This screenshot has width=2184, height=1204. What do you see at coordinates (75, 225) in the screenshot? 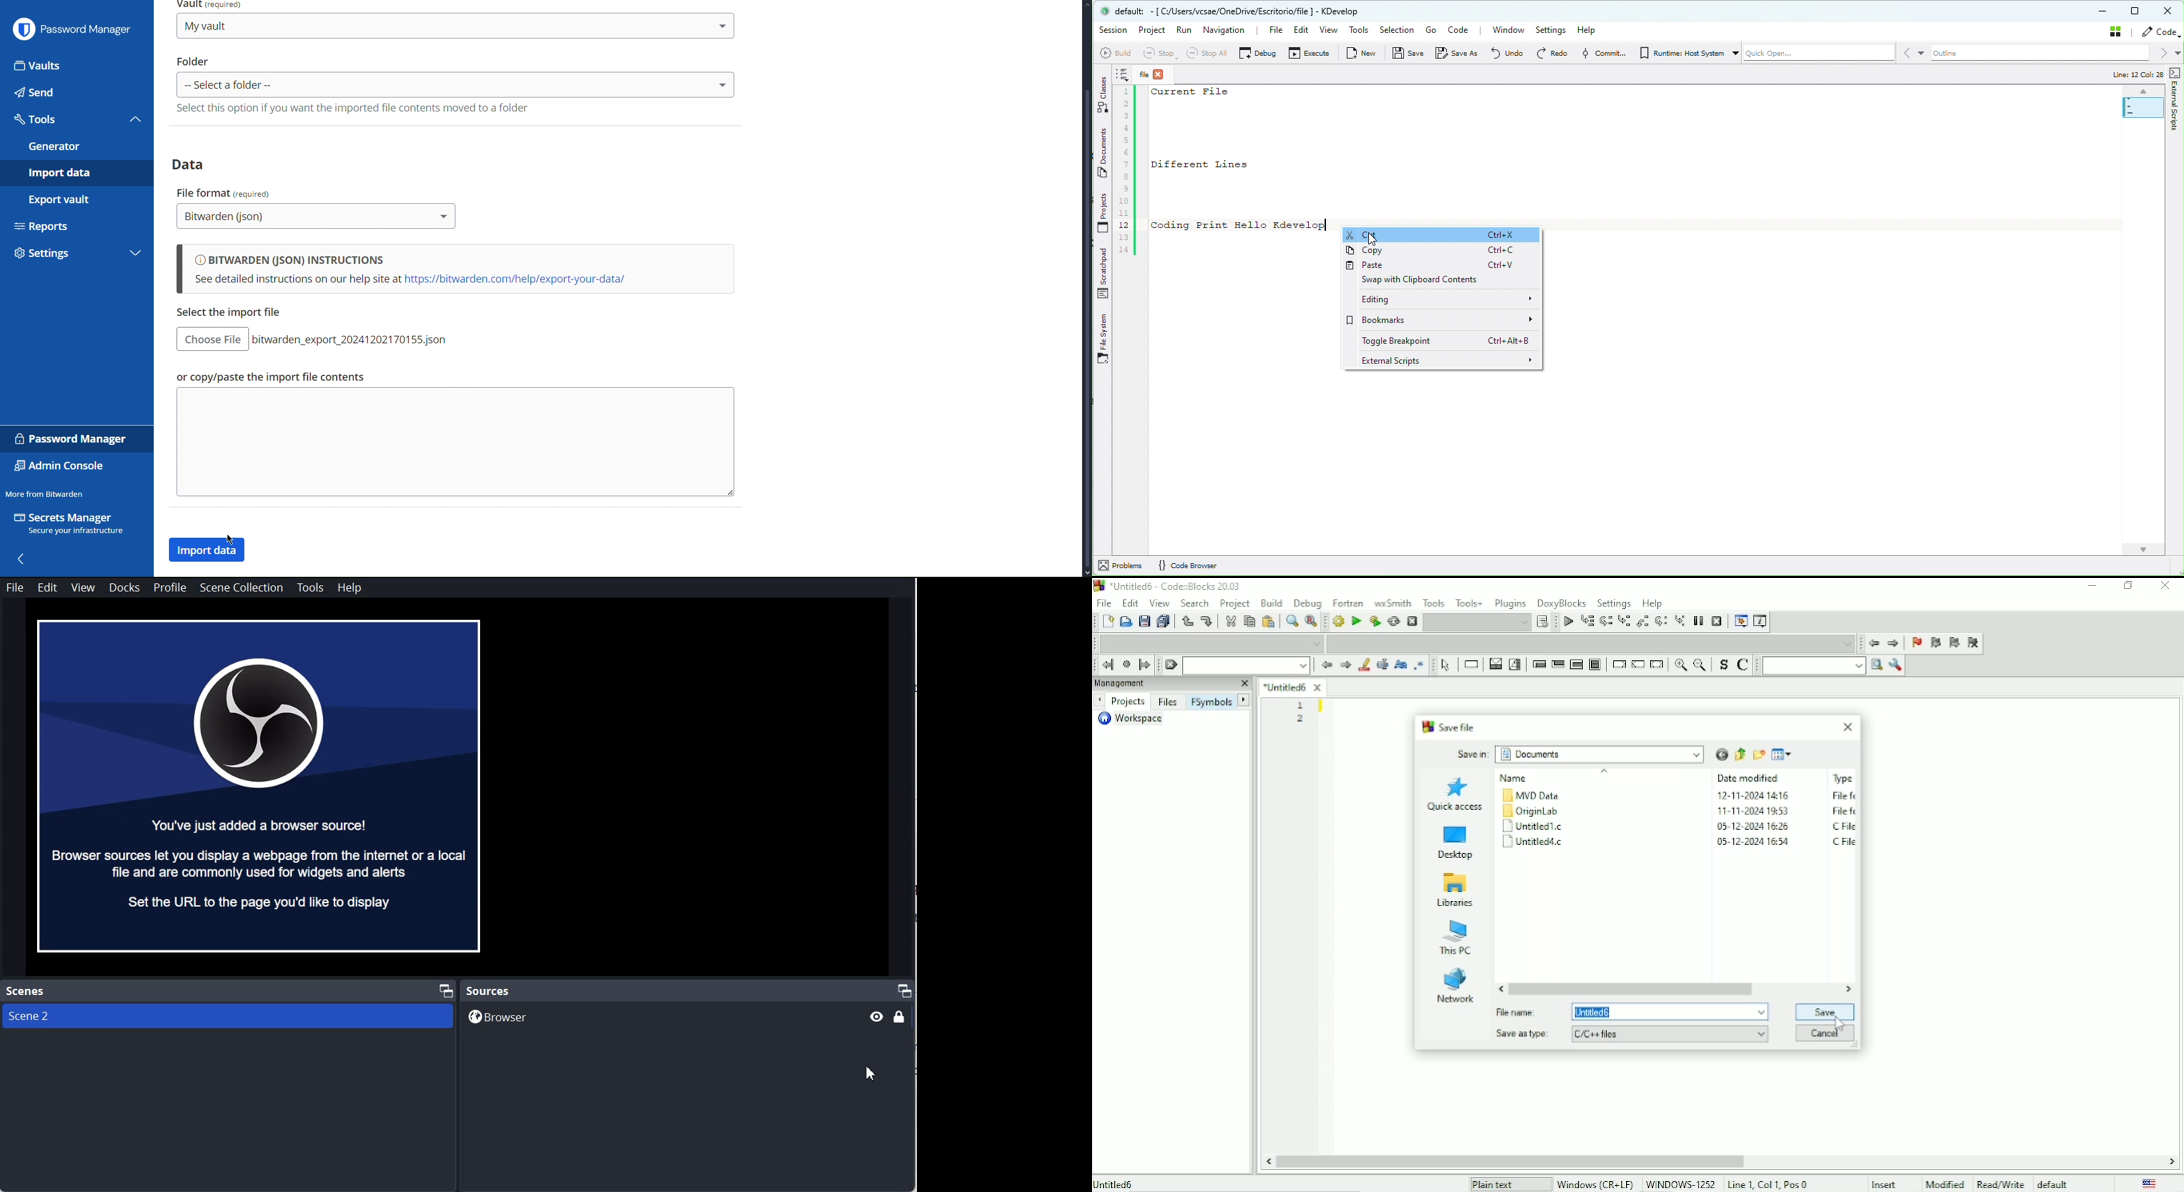
I see `Reports` at bounding box center [75, 225].